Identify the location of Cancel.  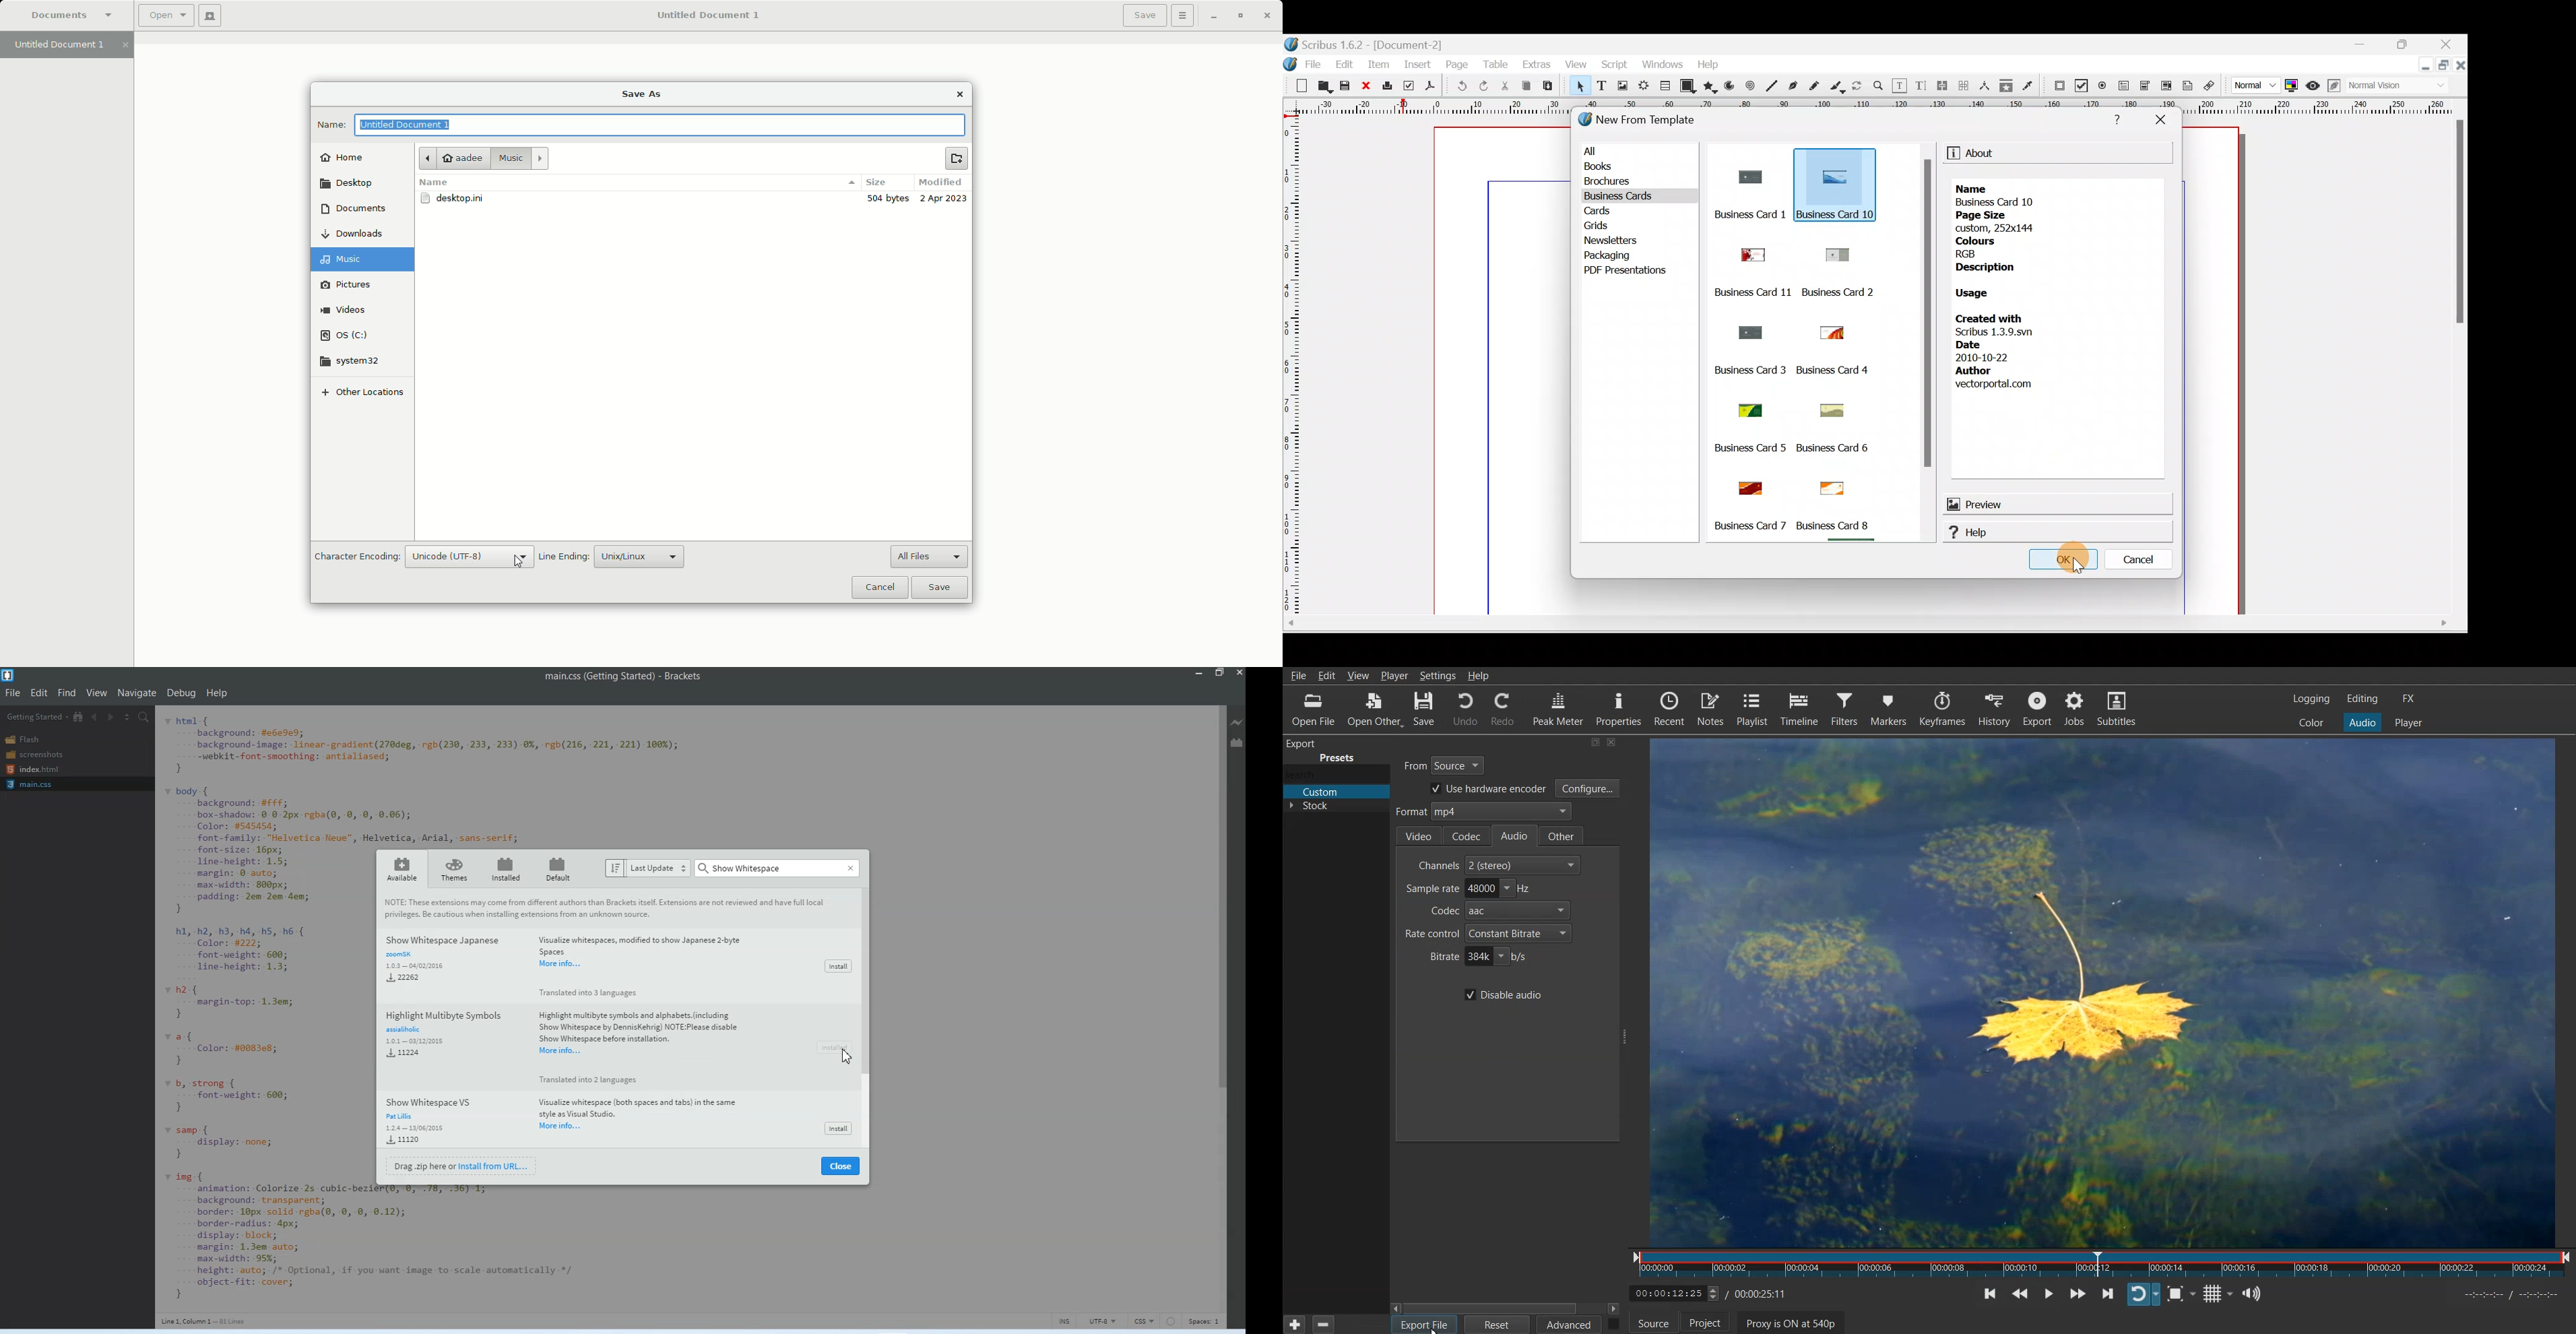
(878, 585).